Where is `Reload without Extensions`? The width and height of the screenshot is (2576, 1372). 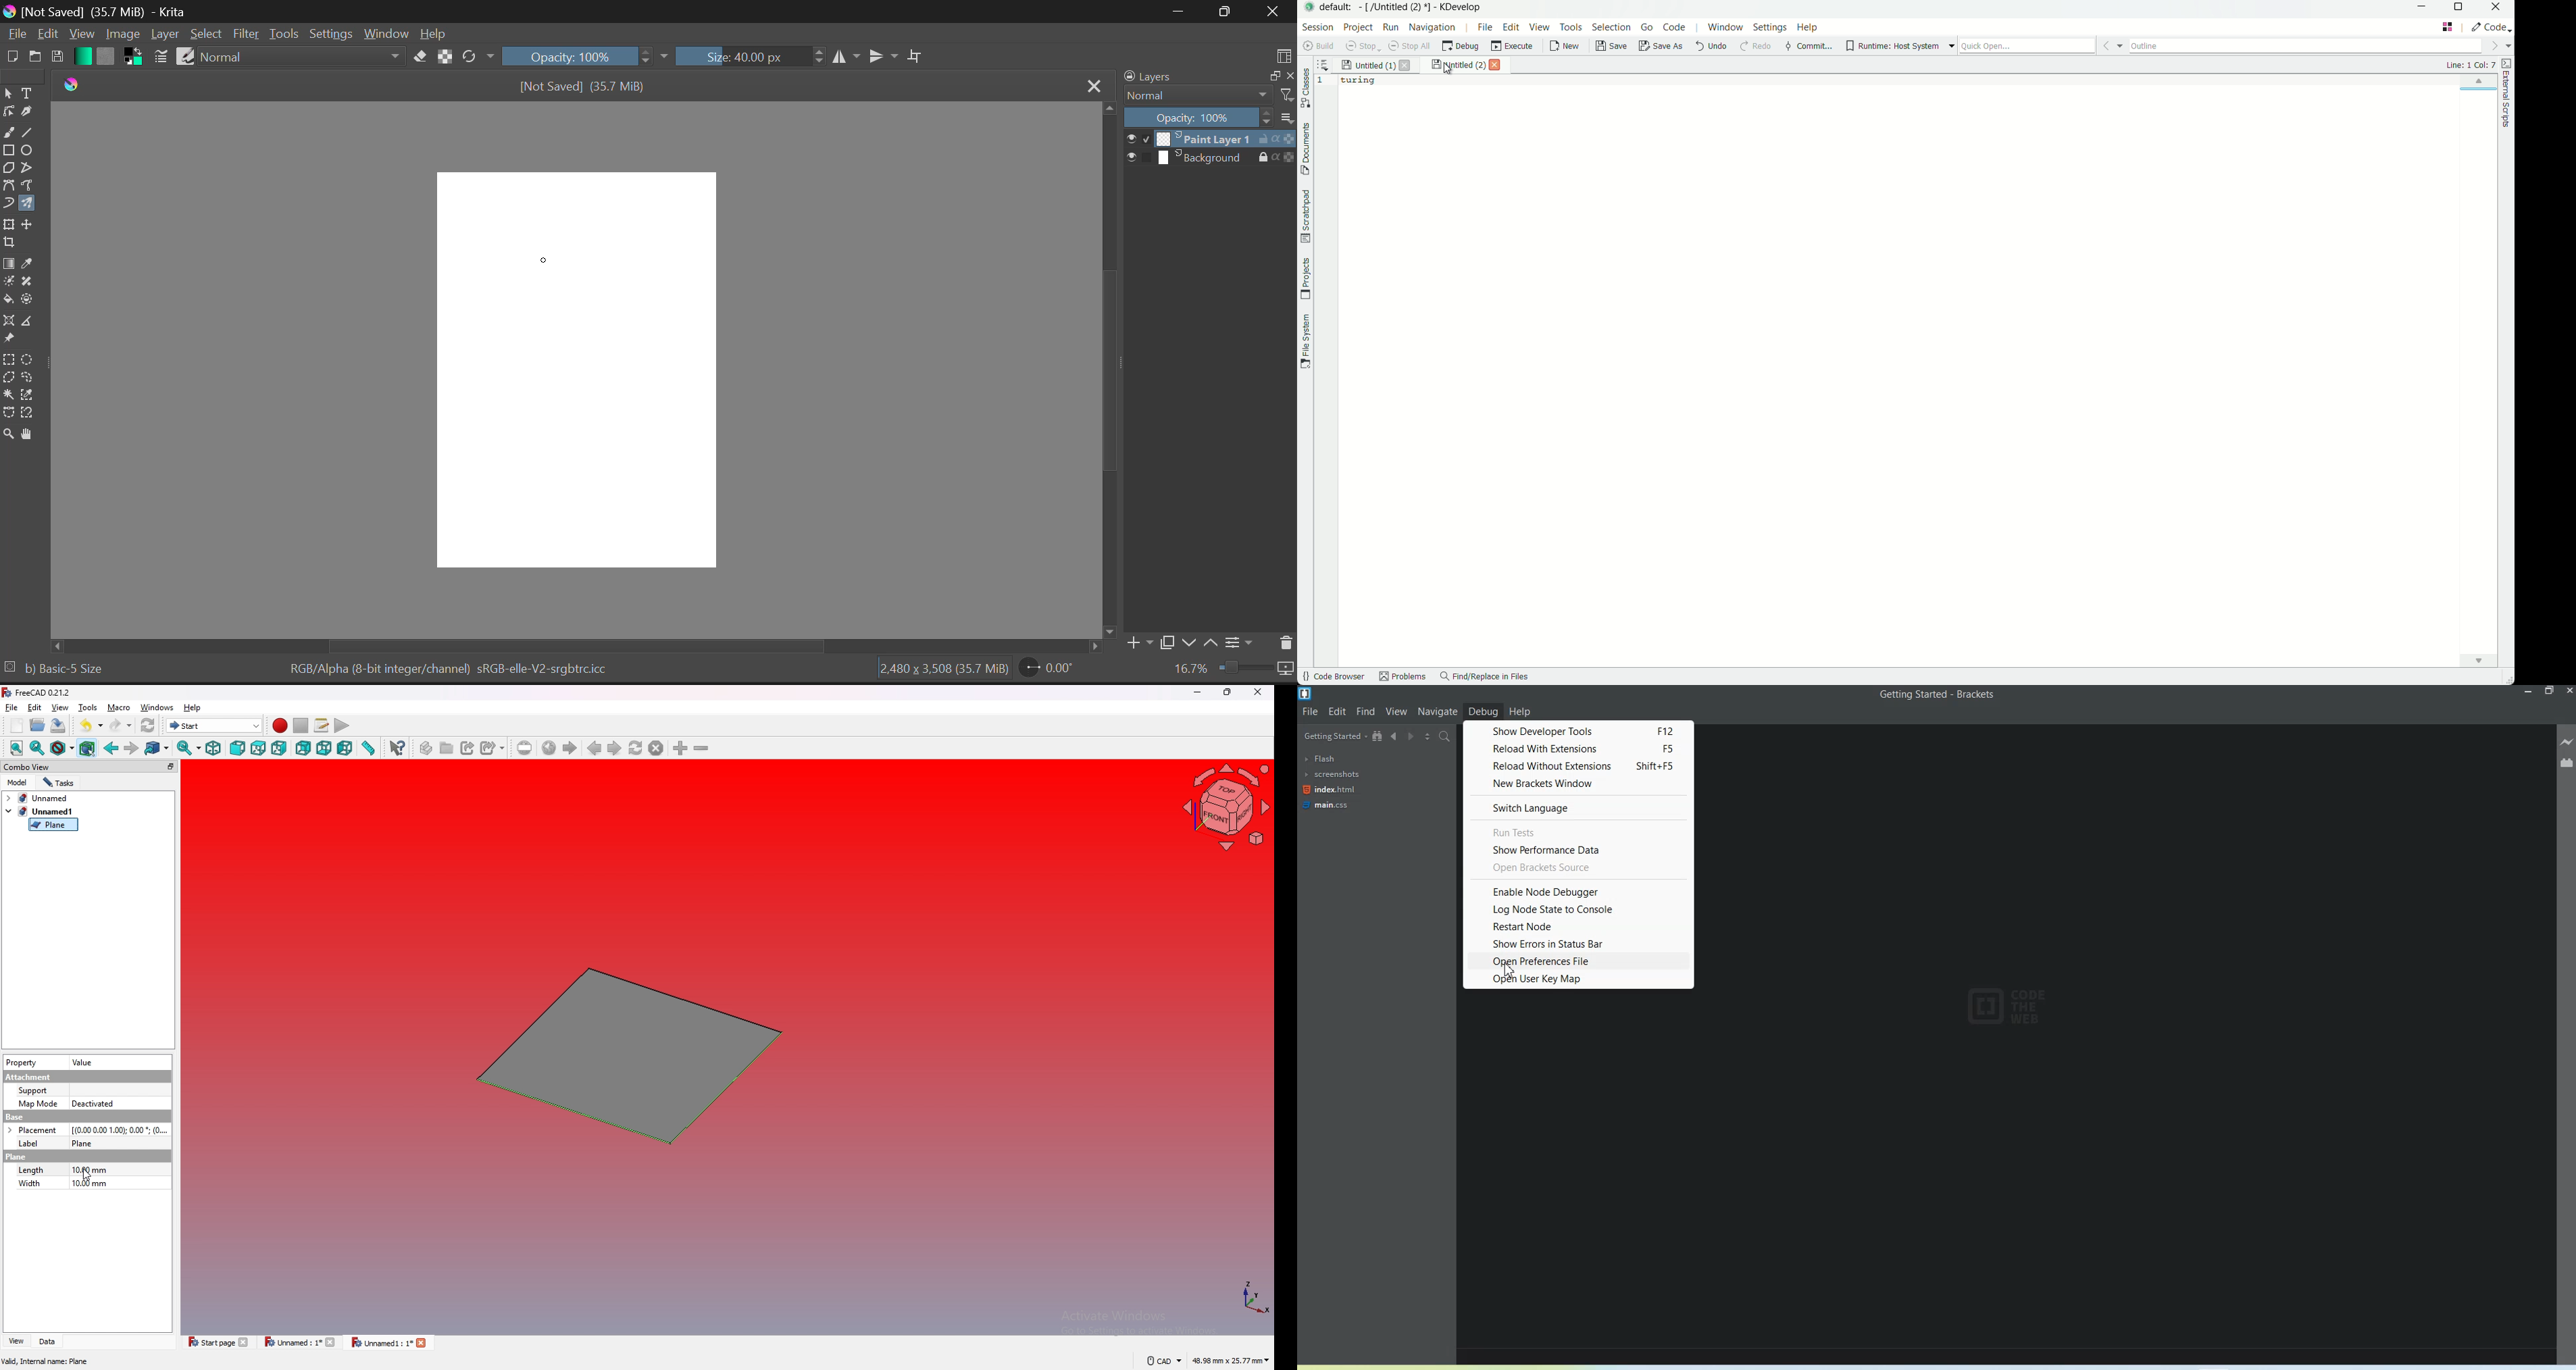 Reload without Extensions is located at coordinates (1578, 748).